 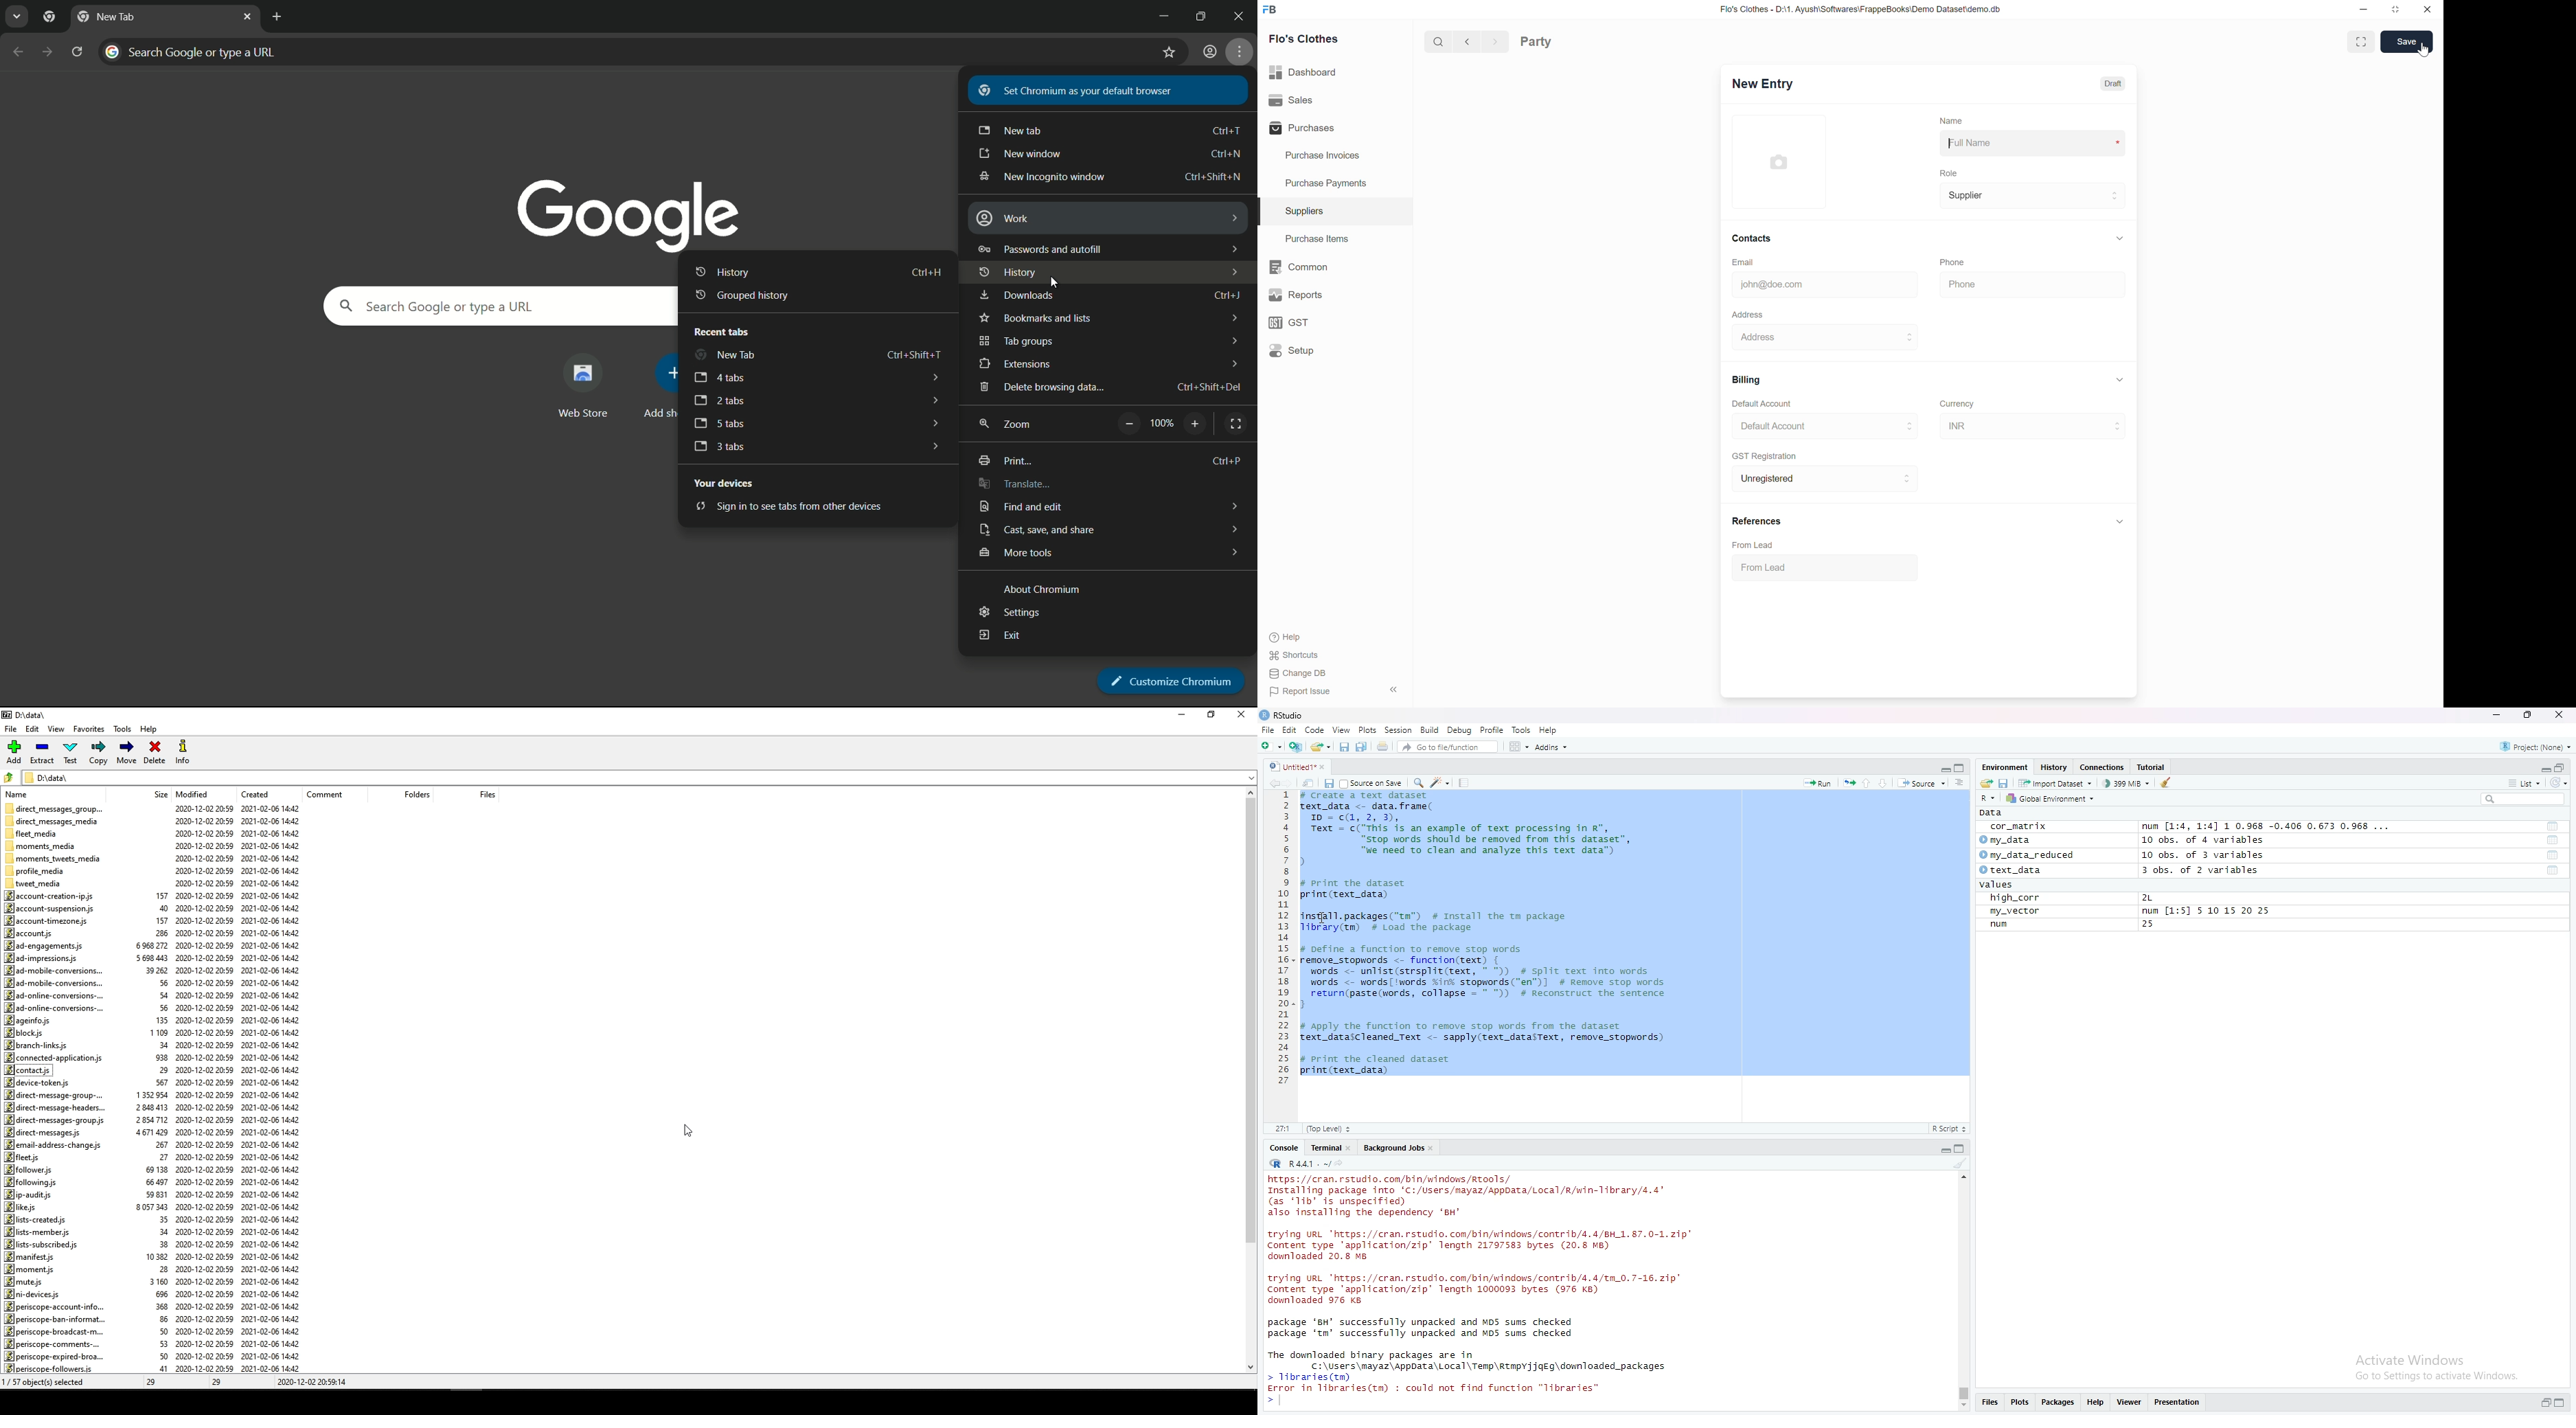 What do you see at coordinates (219, 1382) in the screenshot?
I see `29` at bounding box center [219, 1382].